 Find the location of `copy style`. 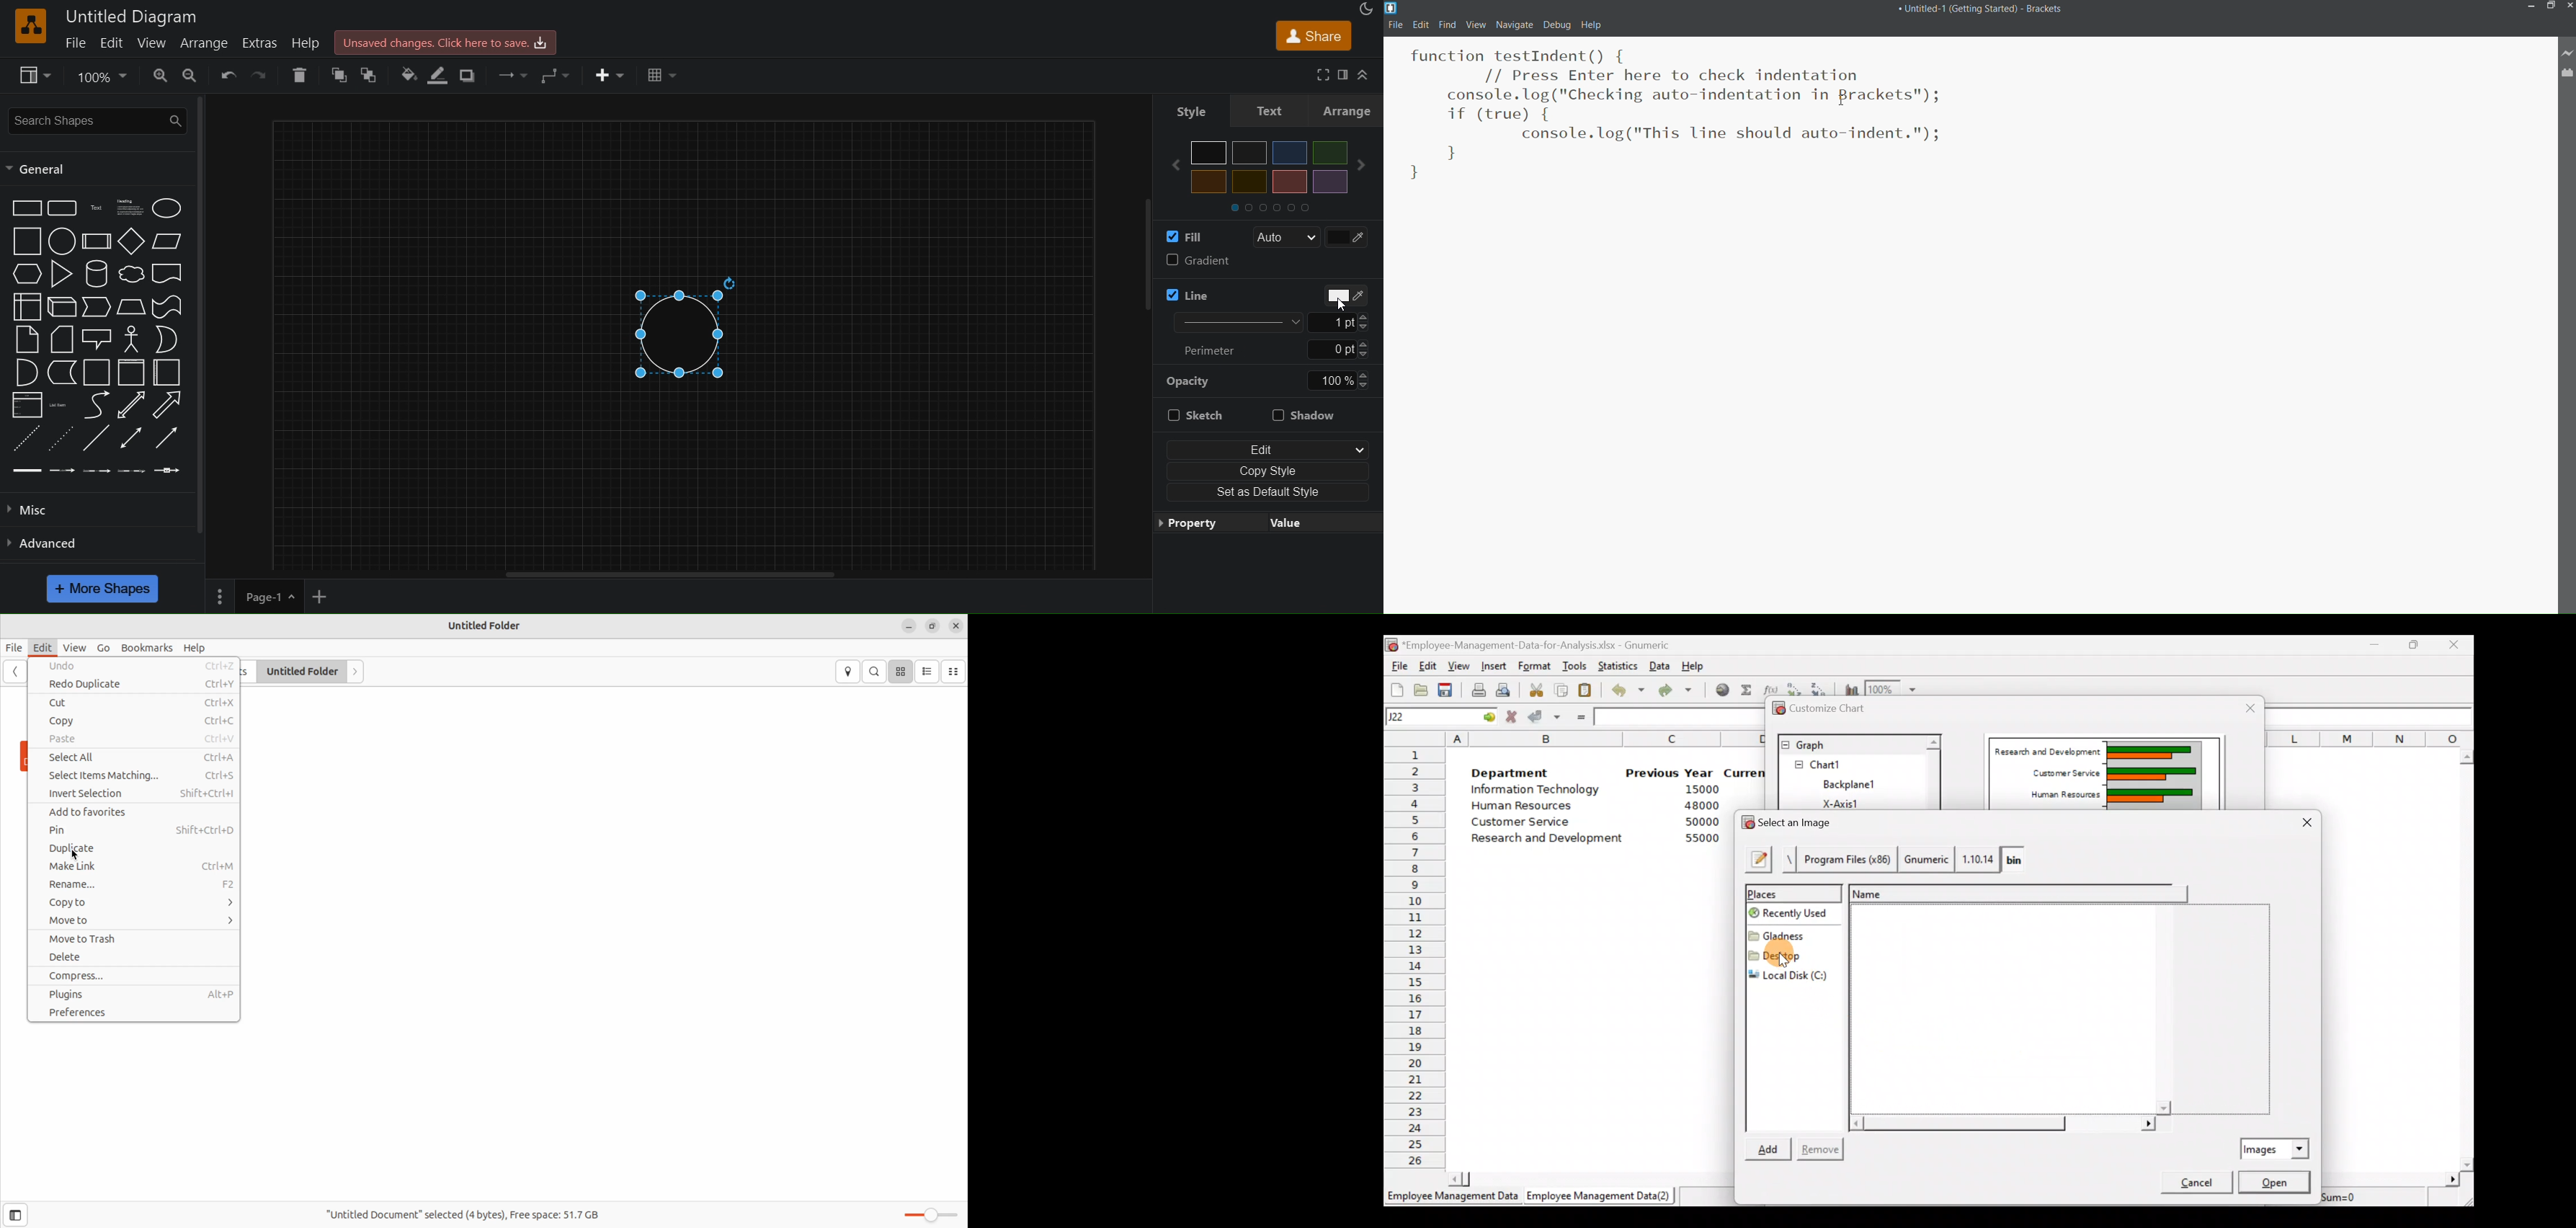

copy style is located at coordinates (1267, 468).